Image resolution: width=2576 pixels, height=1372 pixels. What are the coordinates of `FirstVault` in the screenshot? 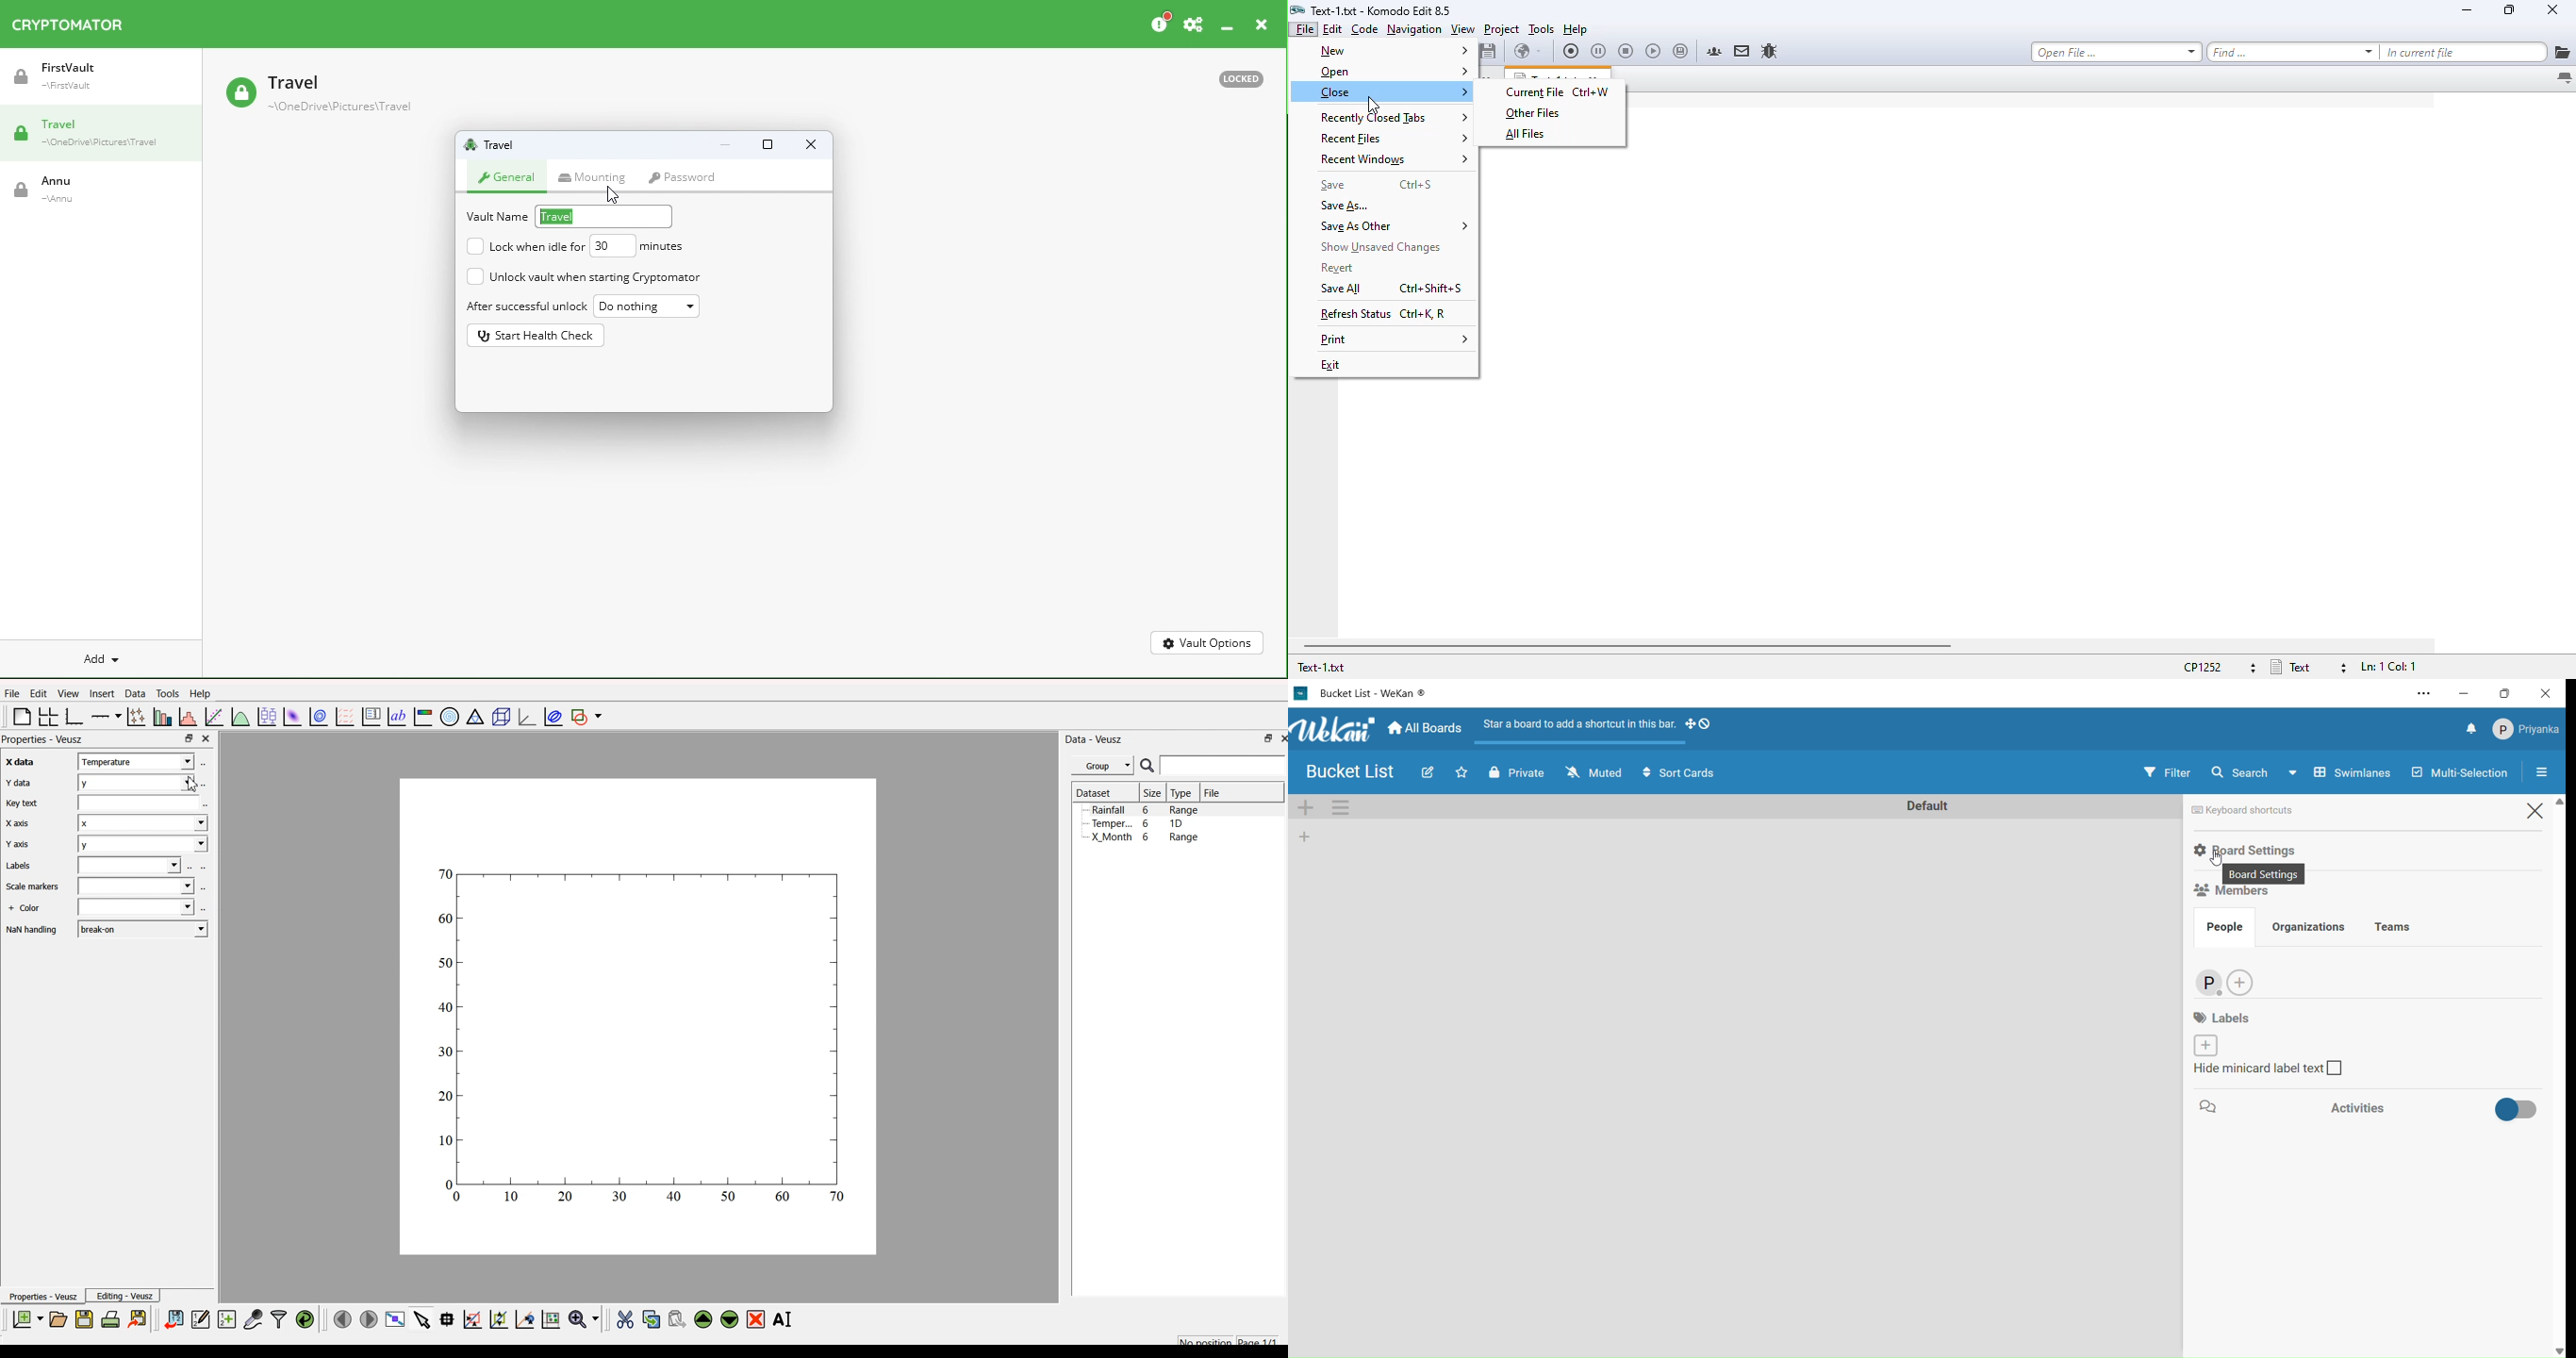 It's located at (104, 83).